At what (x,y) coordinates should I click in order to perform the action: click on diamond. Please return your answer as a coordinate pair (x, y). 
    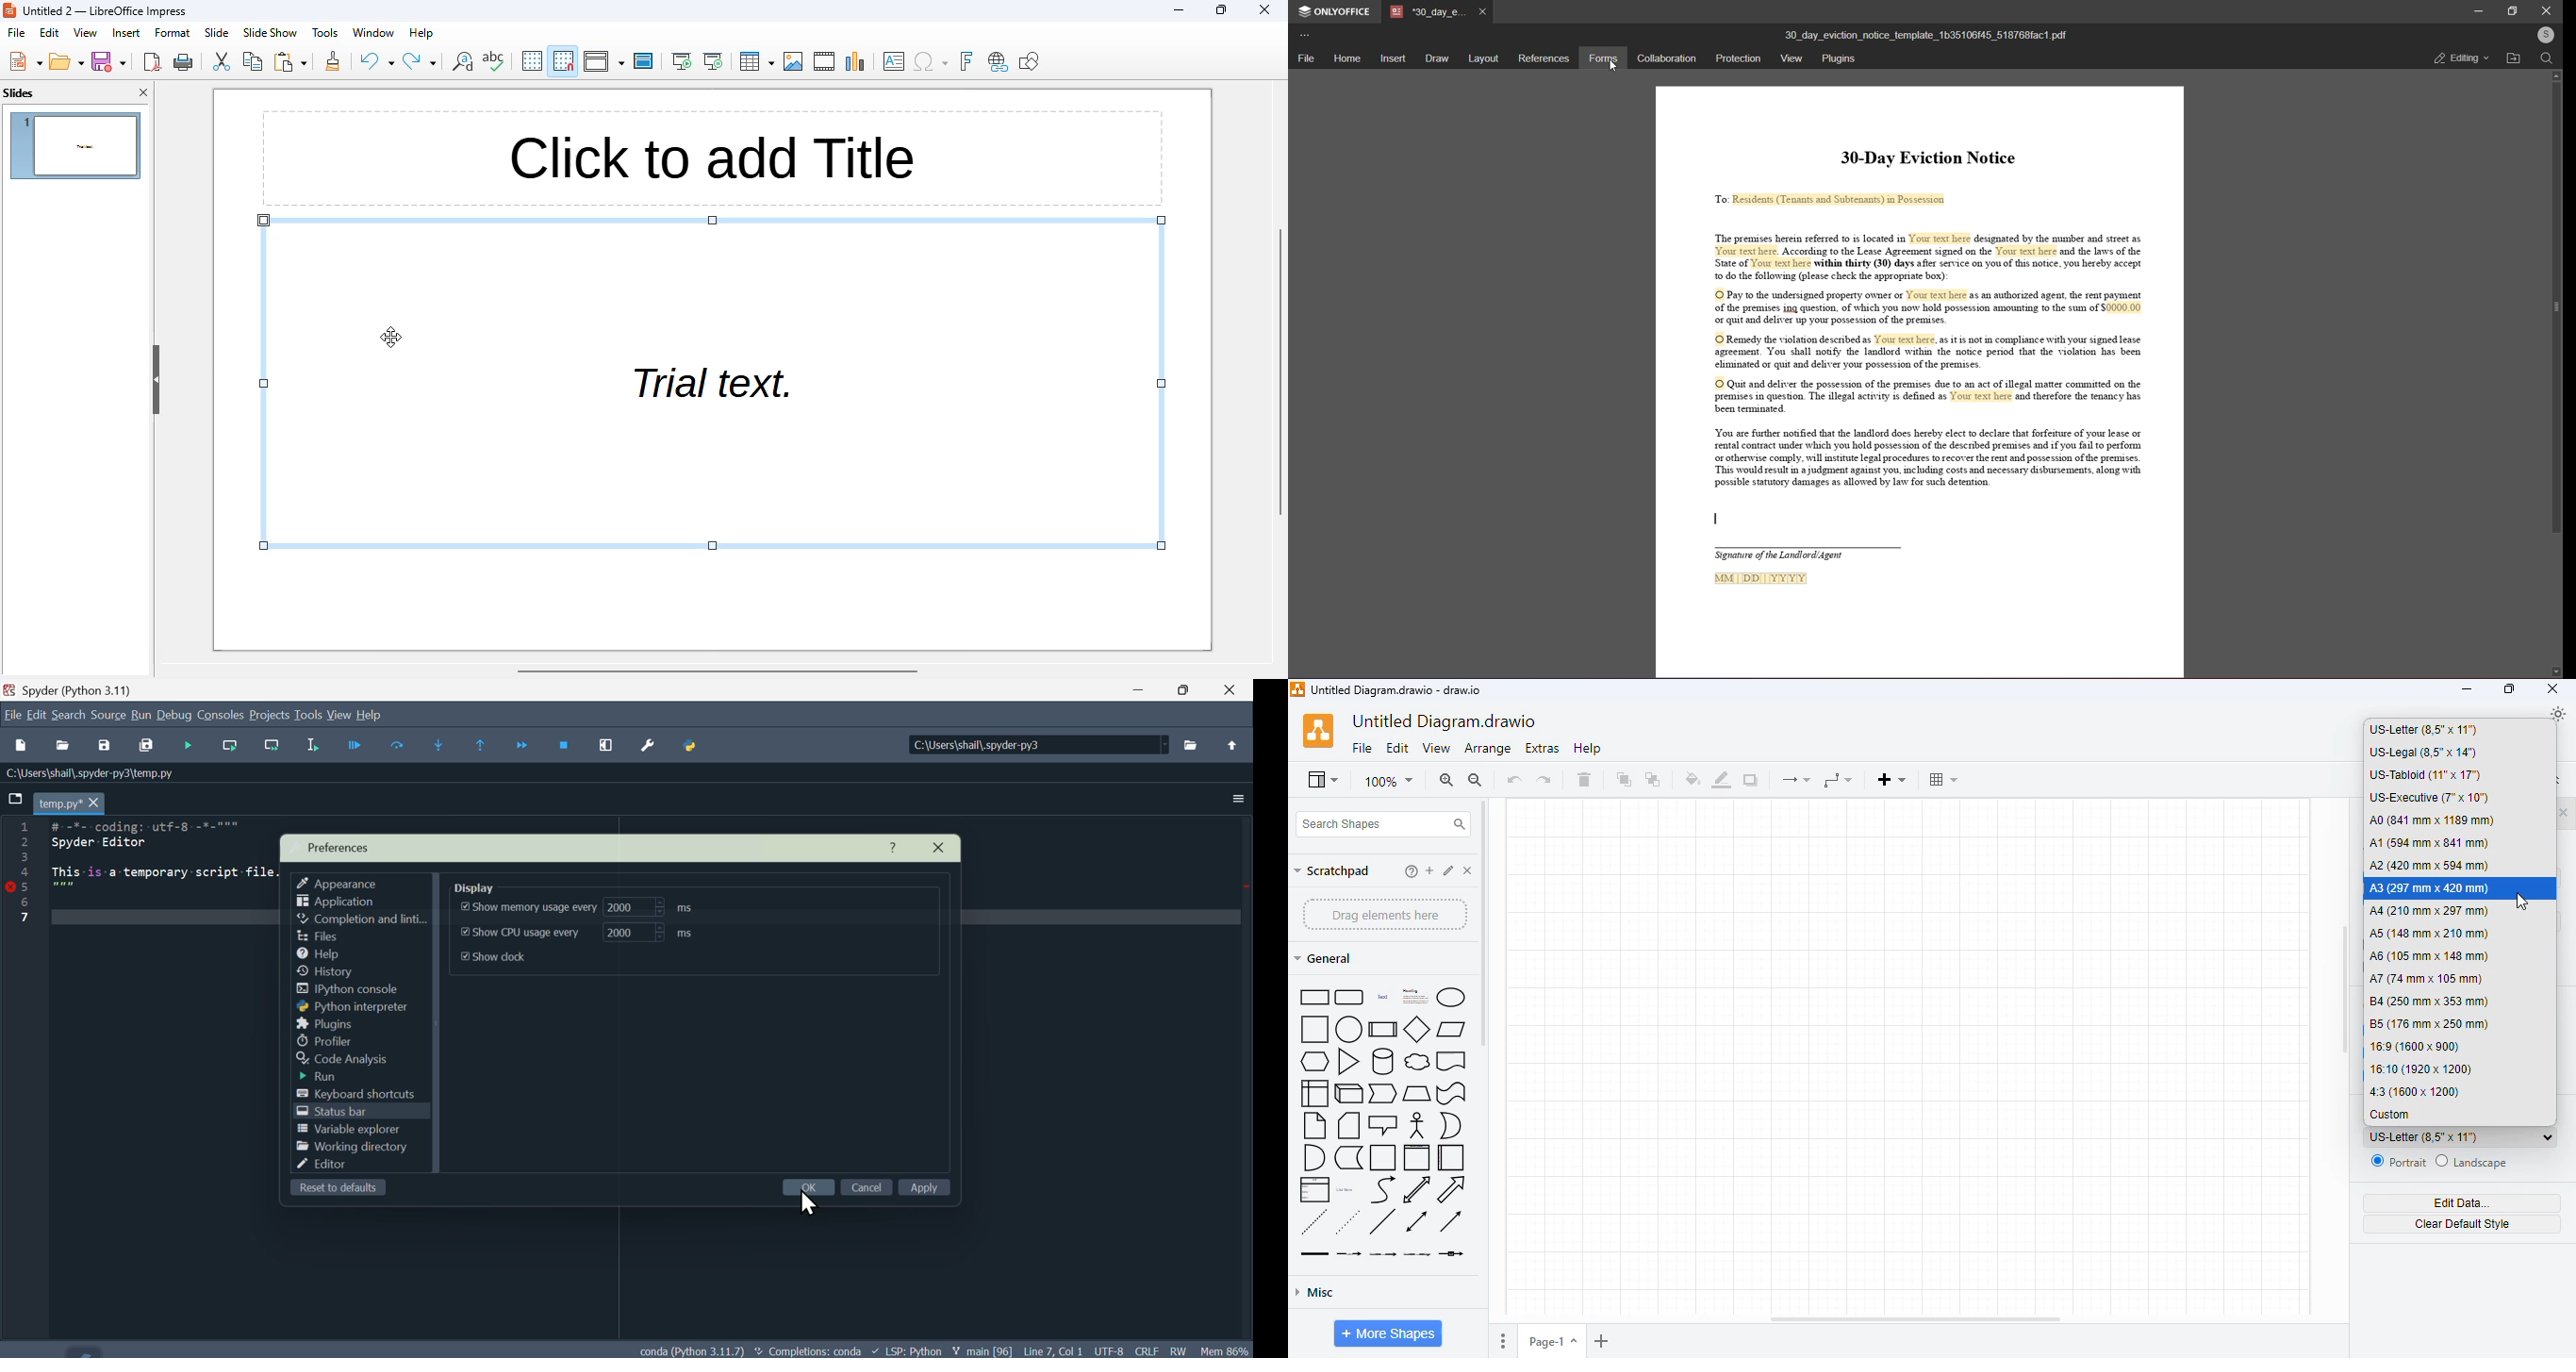
    Looking at the image, I should click on (1417, 1028).